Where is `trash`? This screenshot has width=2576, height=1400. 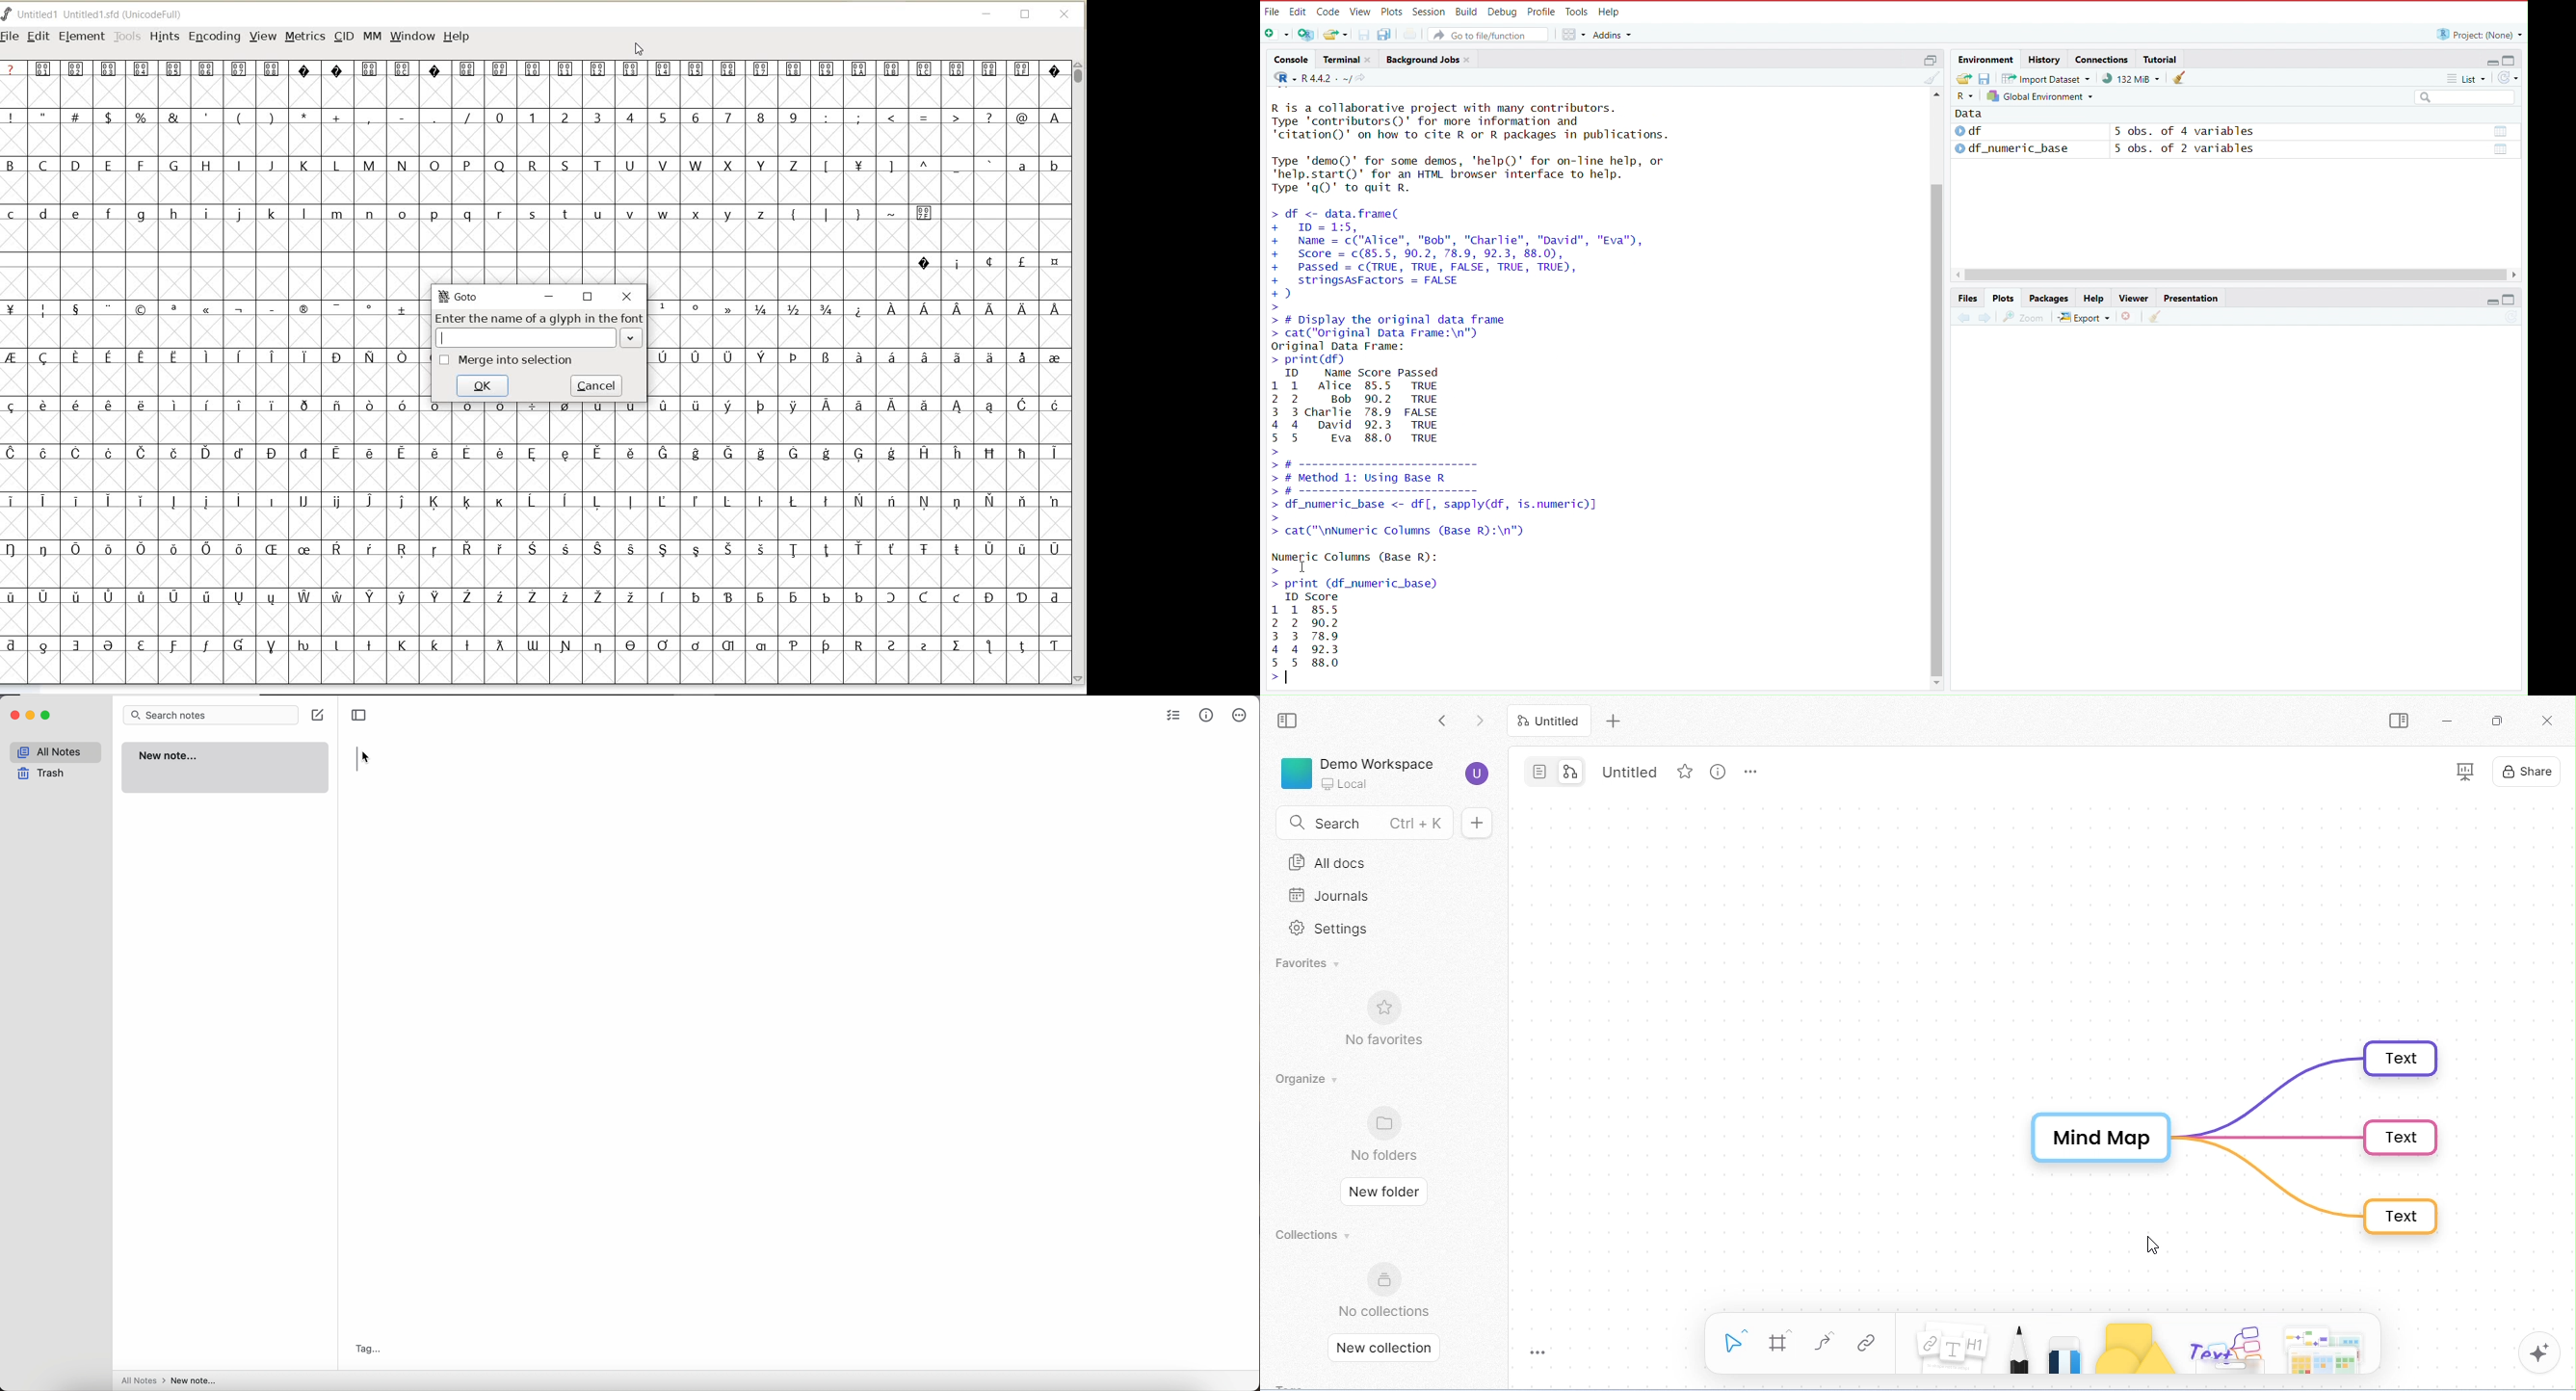
trash is located at coordinates (41, 775).